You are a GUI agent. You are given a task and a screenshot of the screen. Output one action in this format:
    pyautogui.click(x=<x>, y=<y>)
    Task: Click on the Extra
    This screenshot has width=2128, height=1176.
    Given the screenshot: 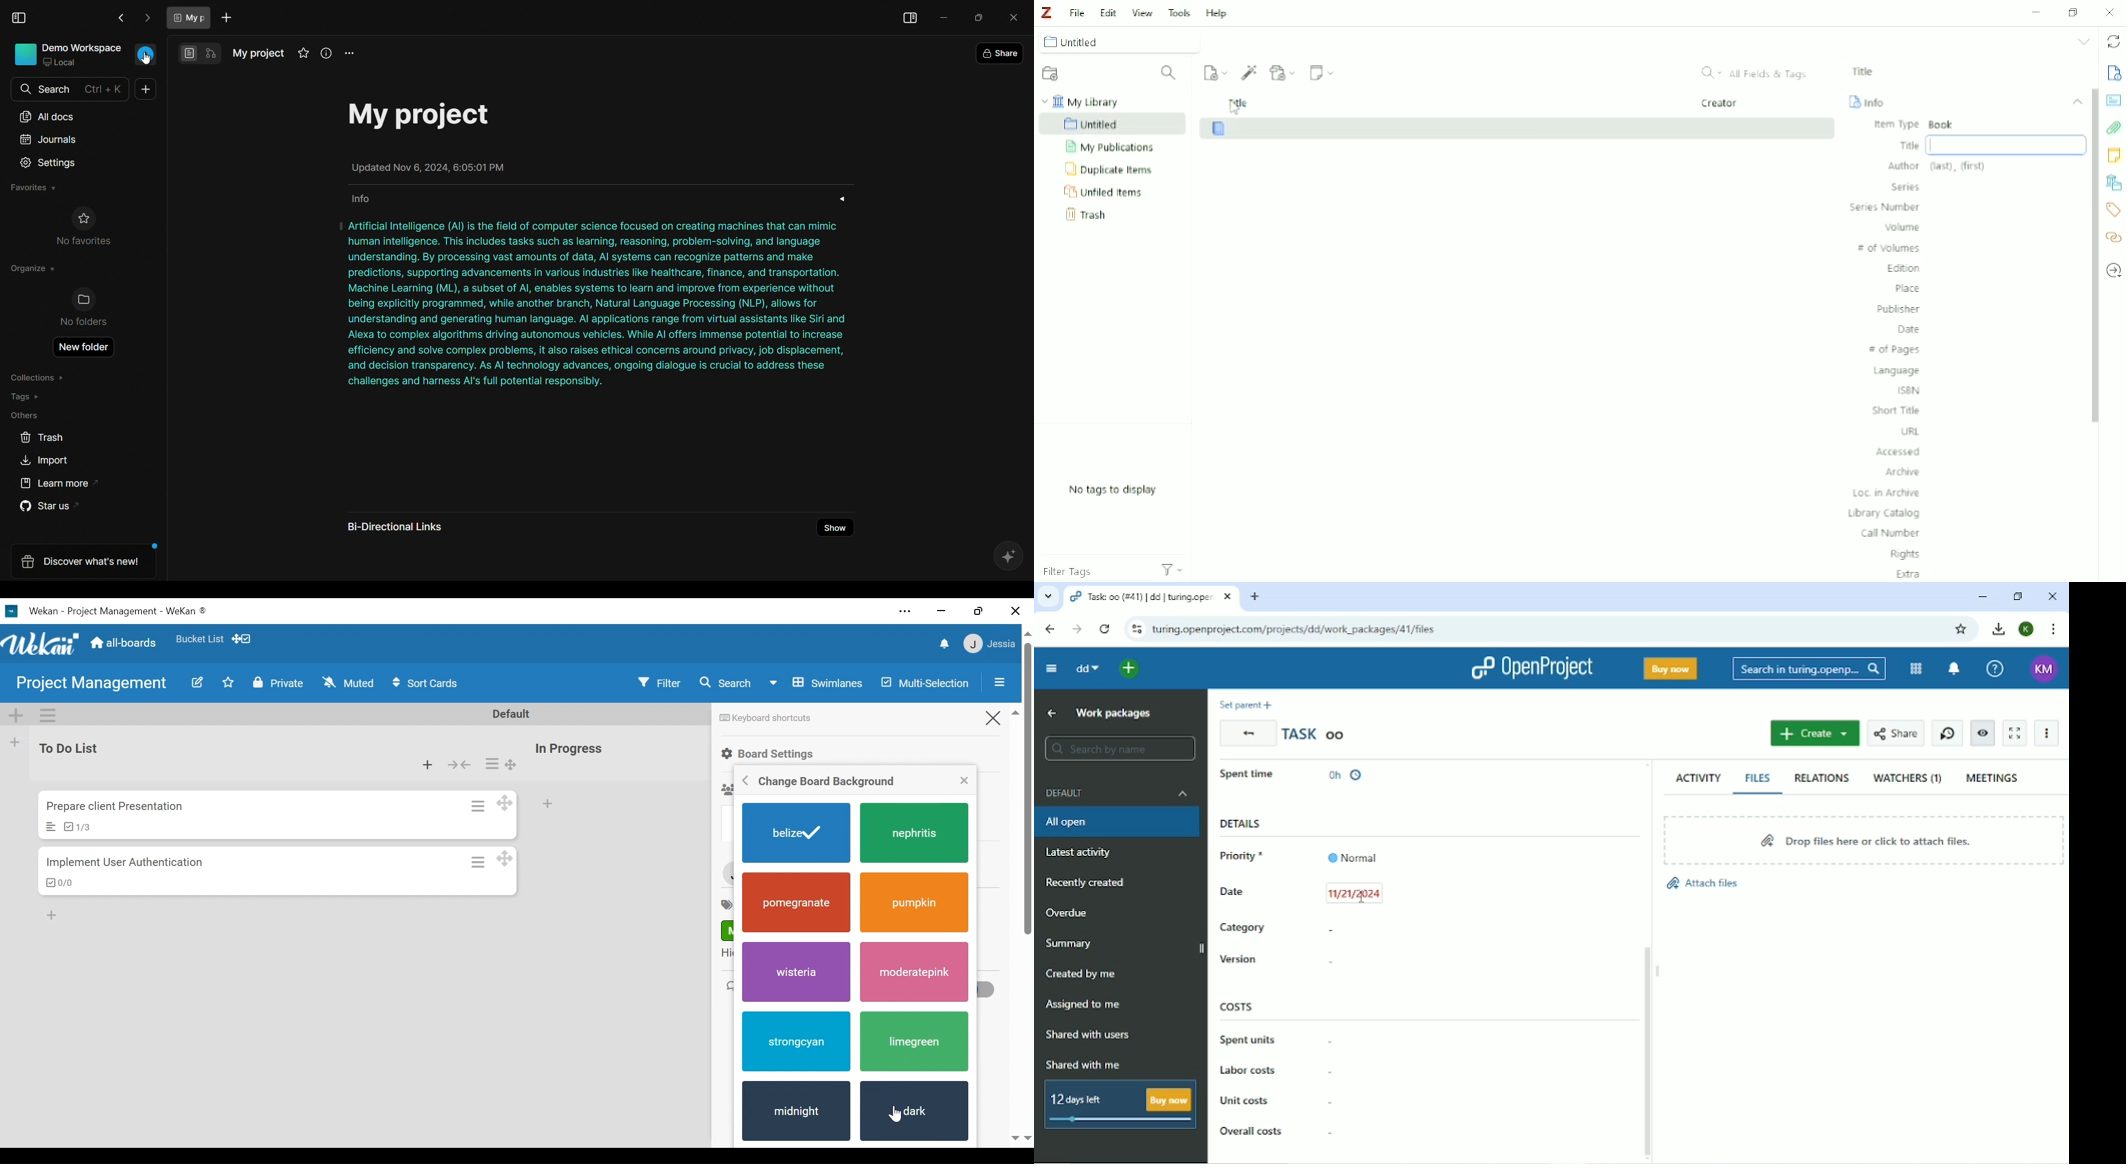 What is the action you would take?
    pyautogui.click(x=1909, y=573)
    